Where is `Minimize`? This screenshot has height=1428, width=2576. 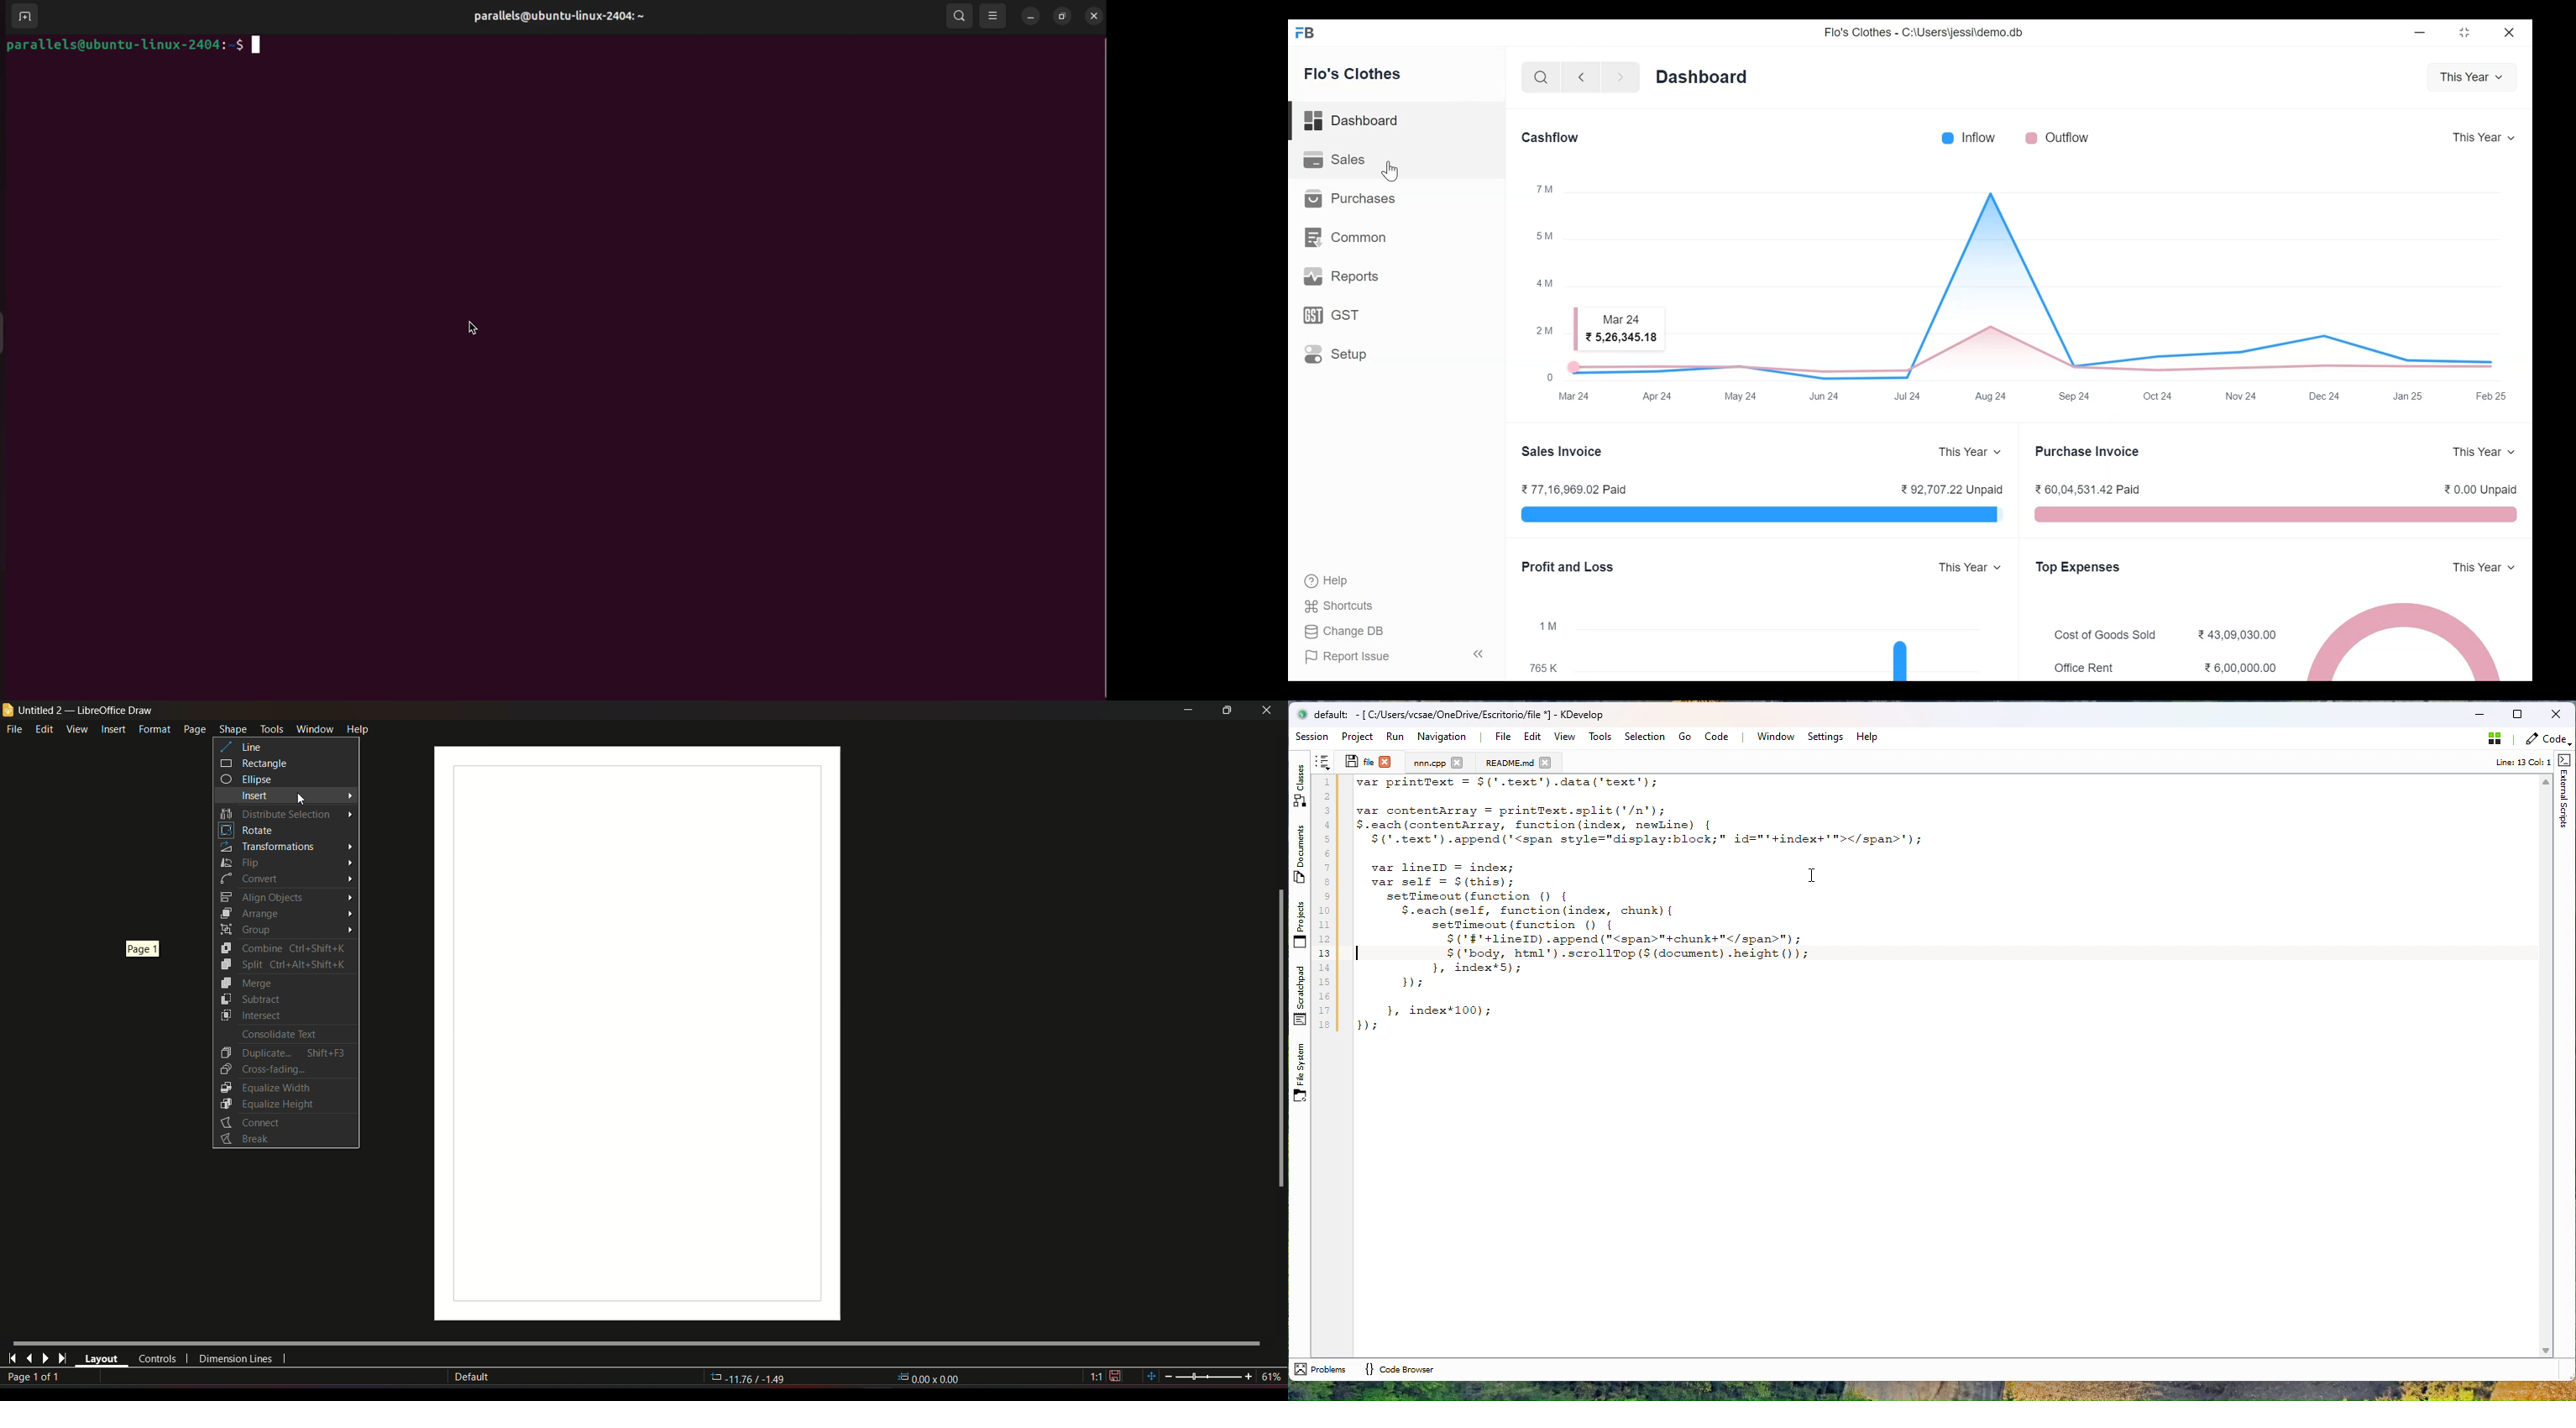
Minimize is located at coordinates (2421, 33).